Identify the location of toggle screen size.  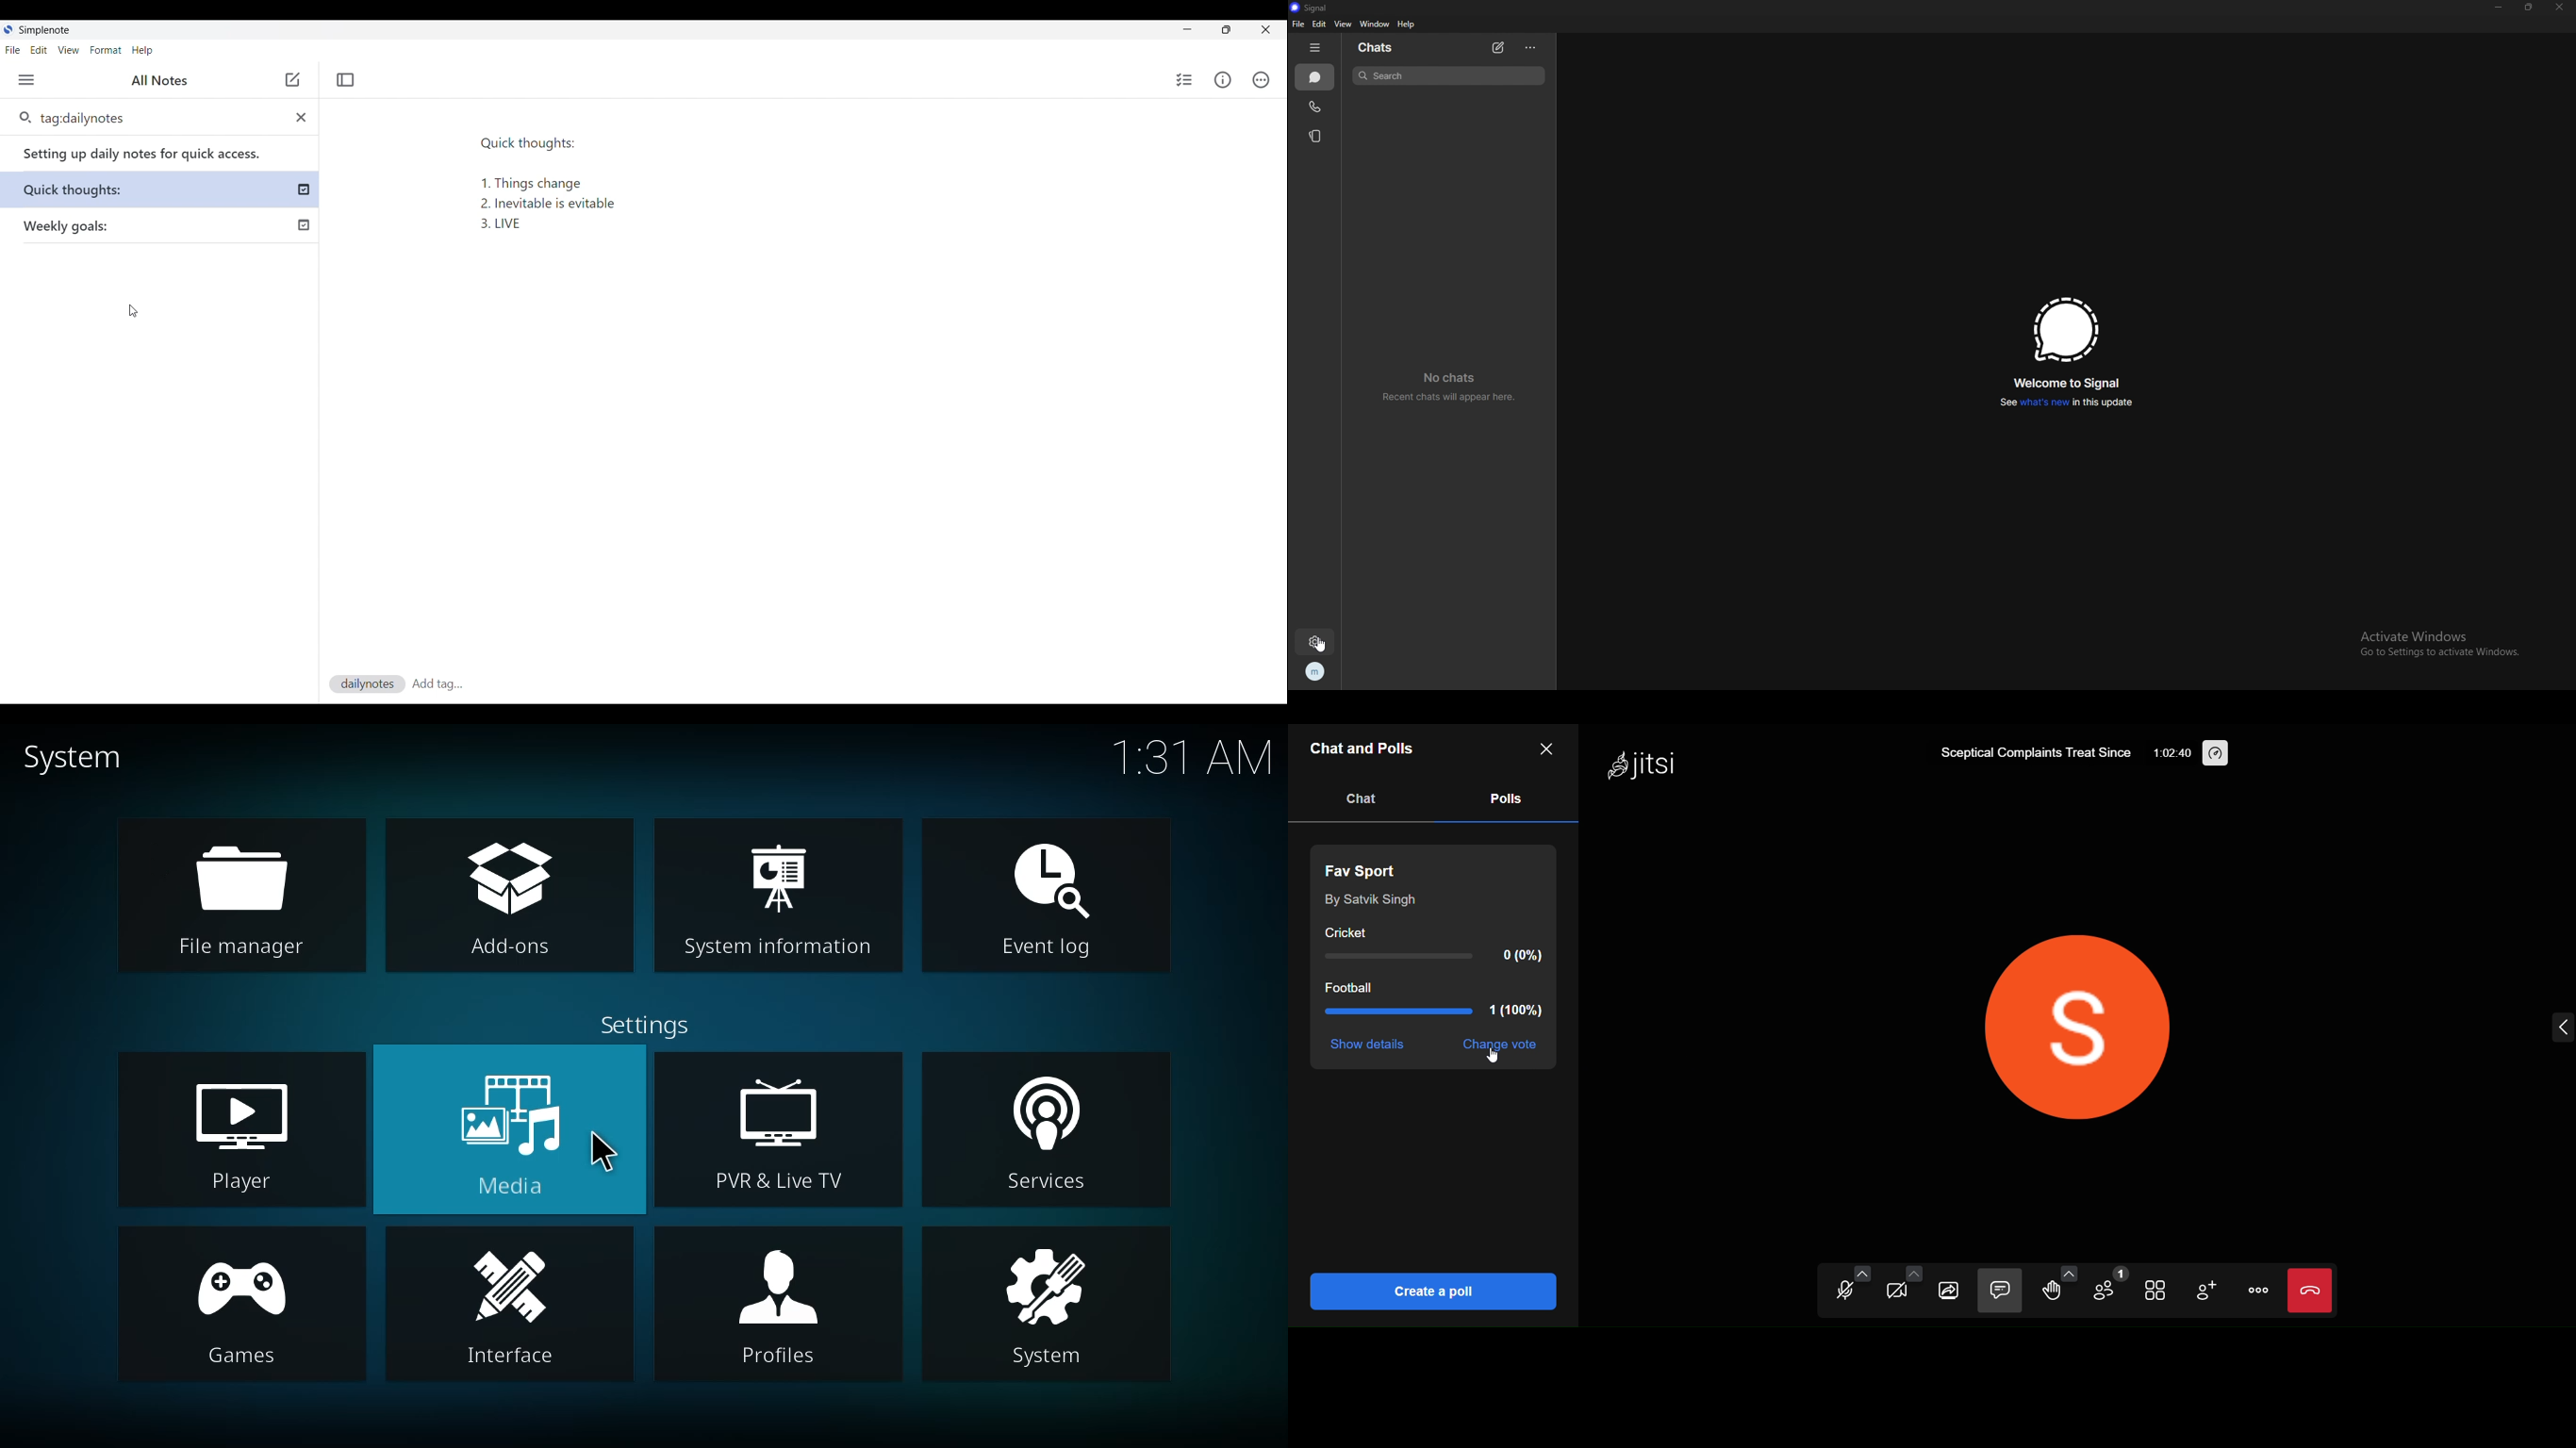
(1226, 29).